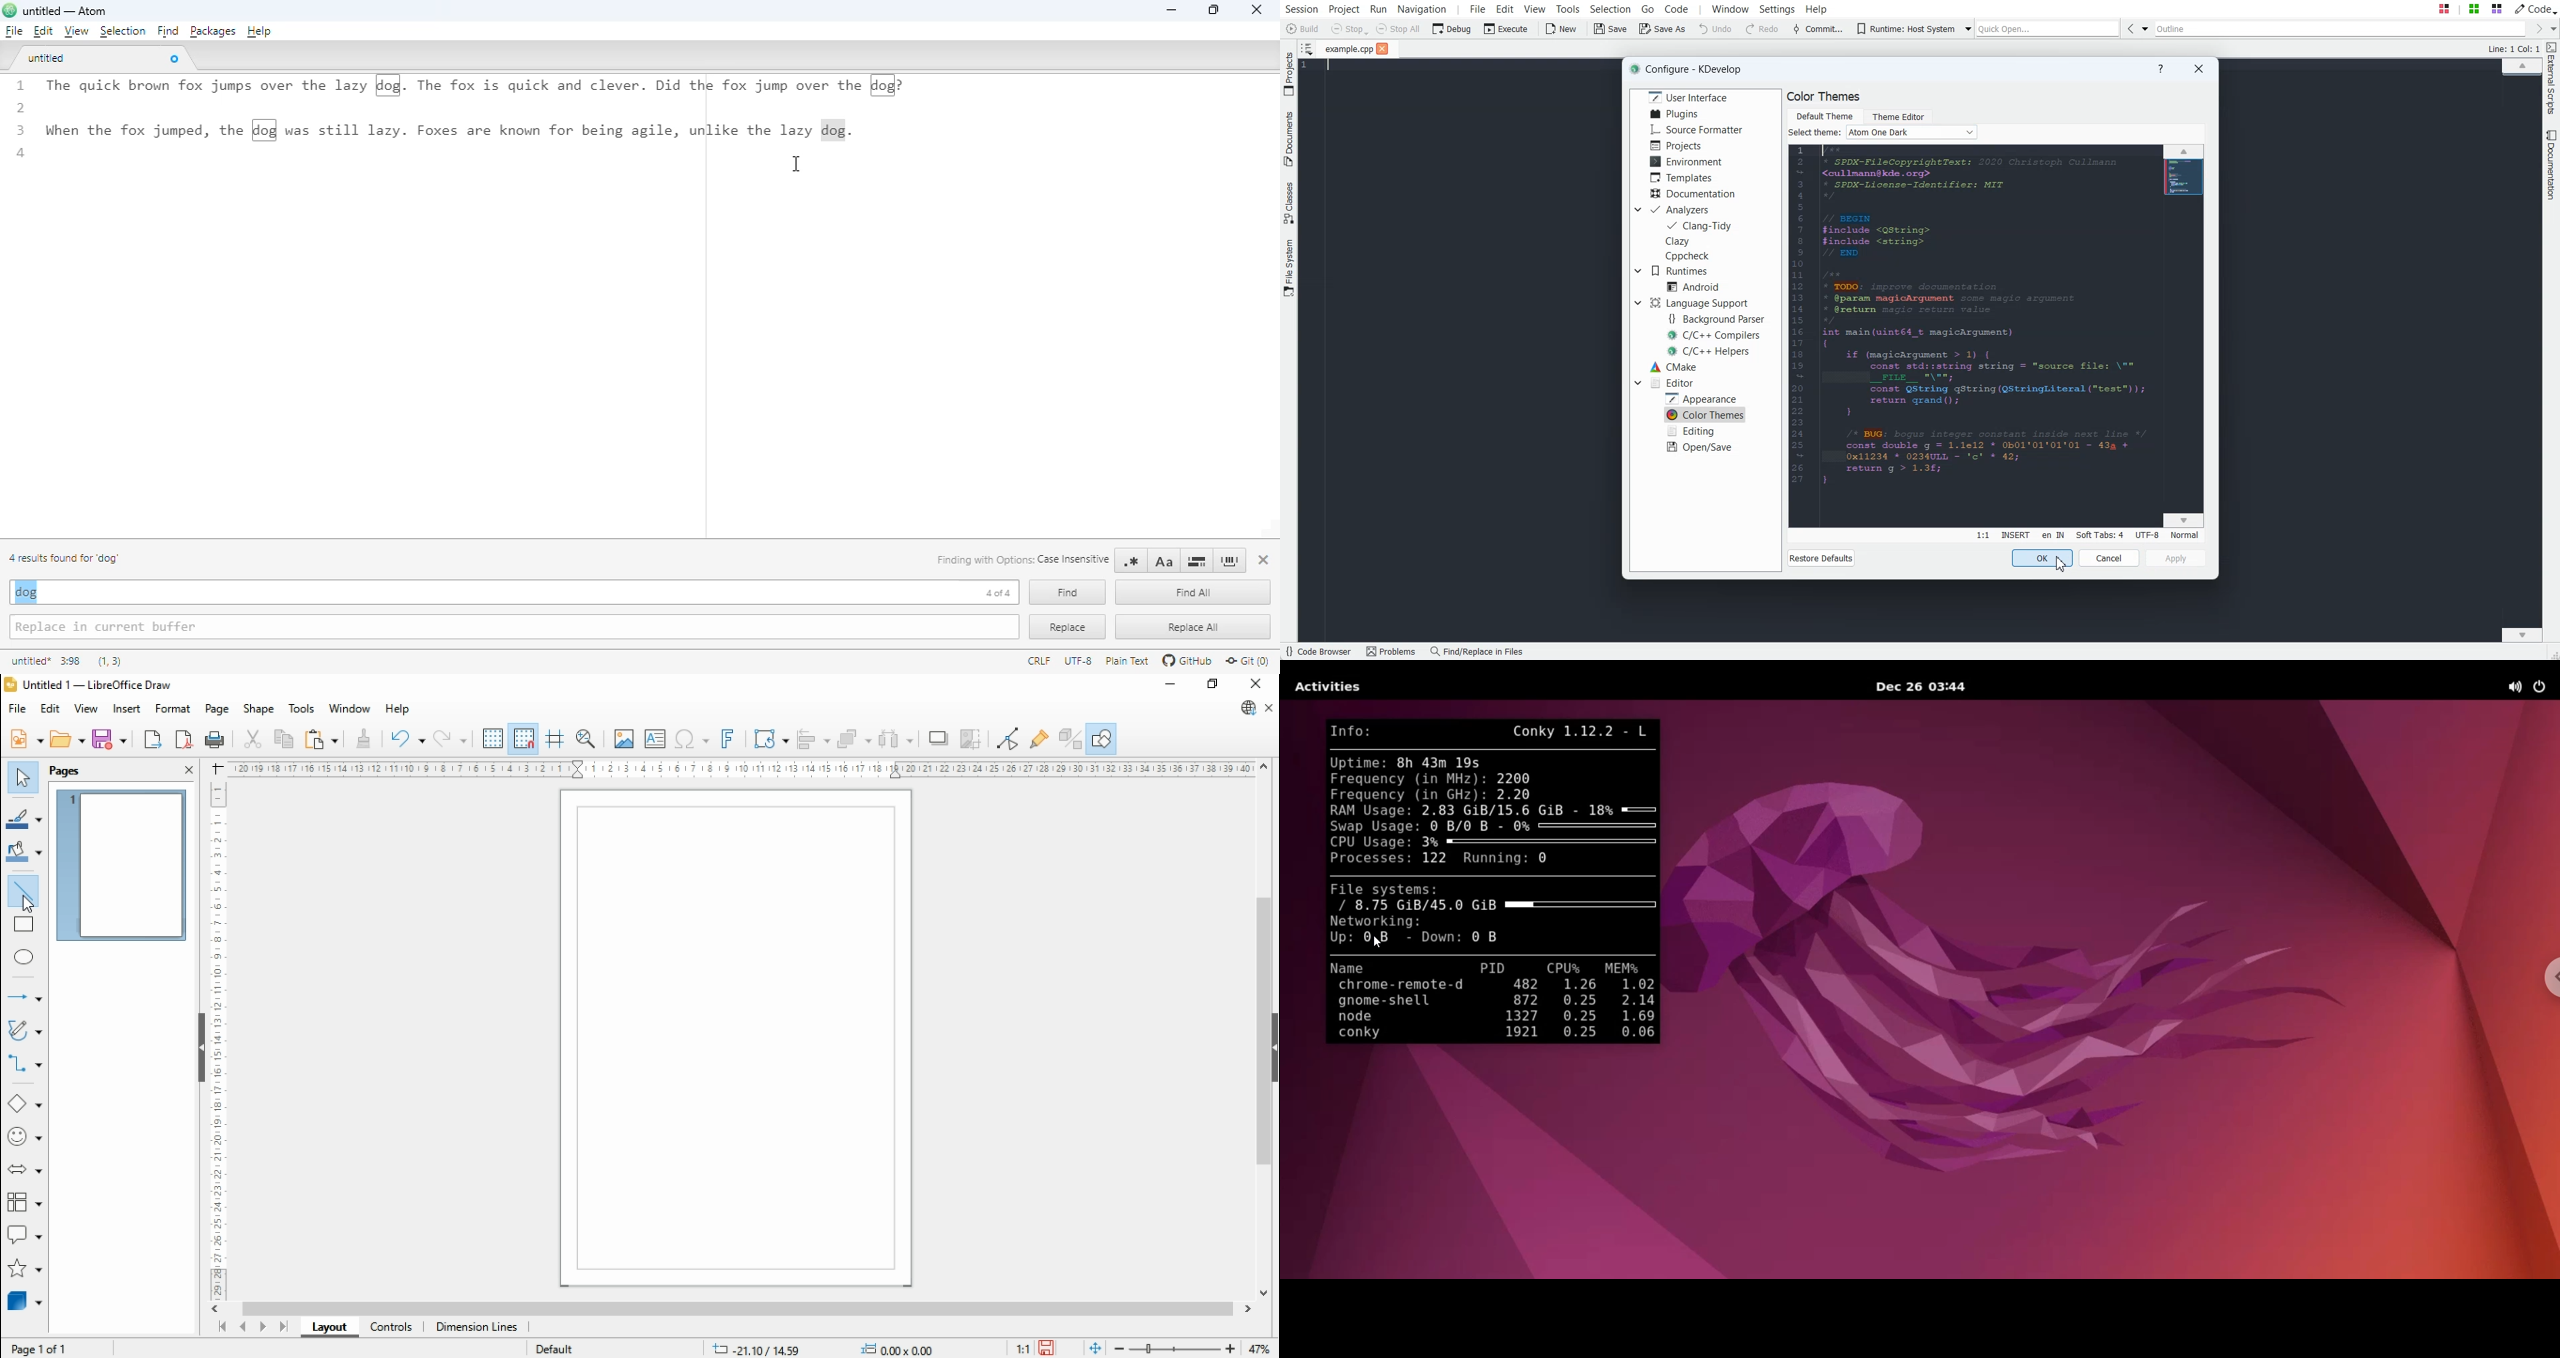 The image size is (2576, 1372). What do you see at coordinates (1173, 1349) in the screenshot?
I see `zoom slider` at bounding box center [1173, 1349].